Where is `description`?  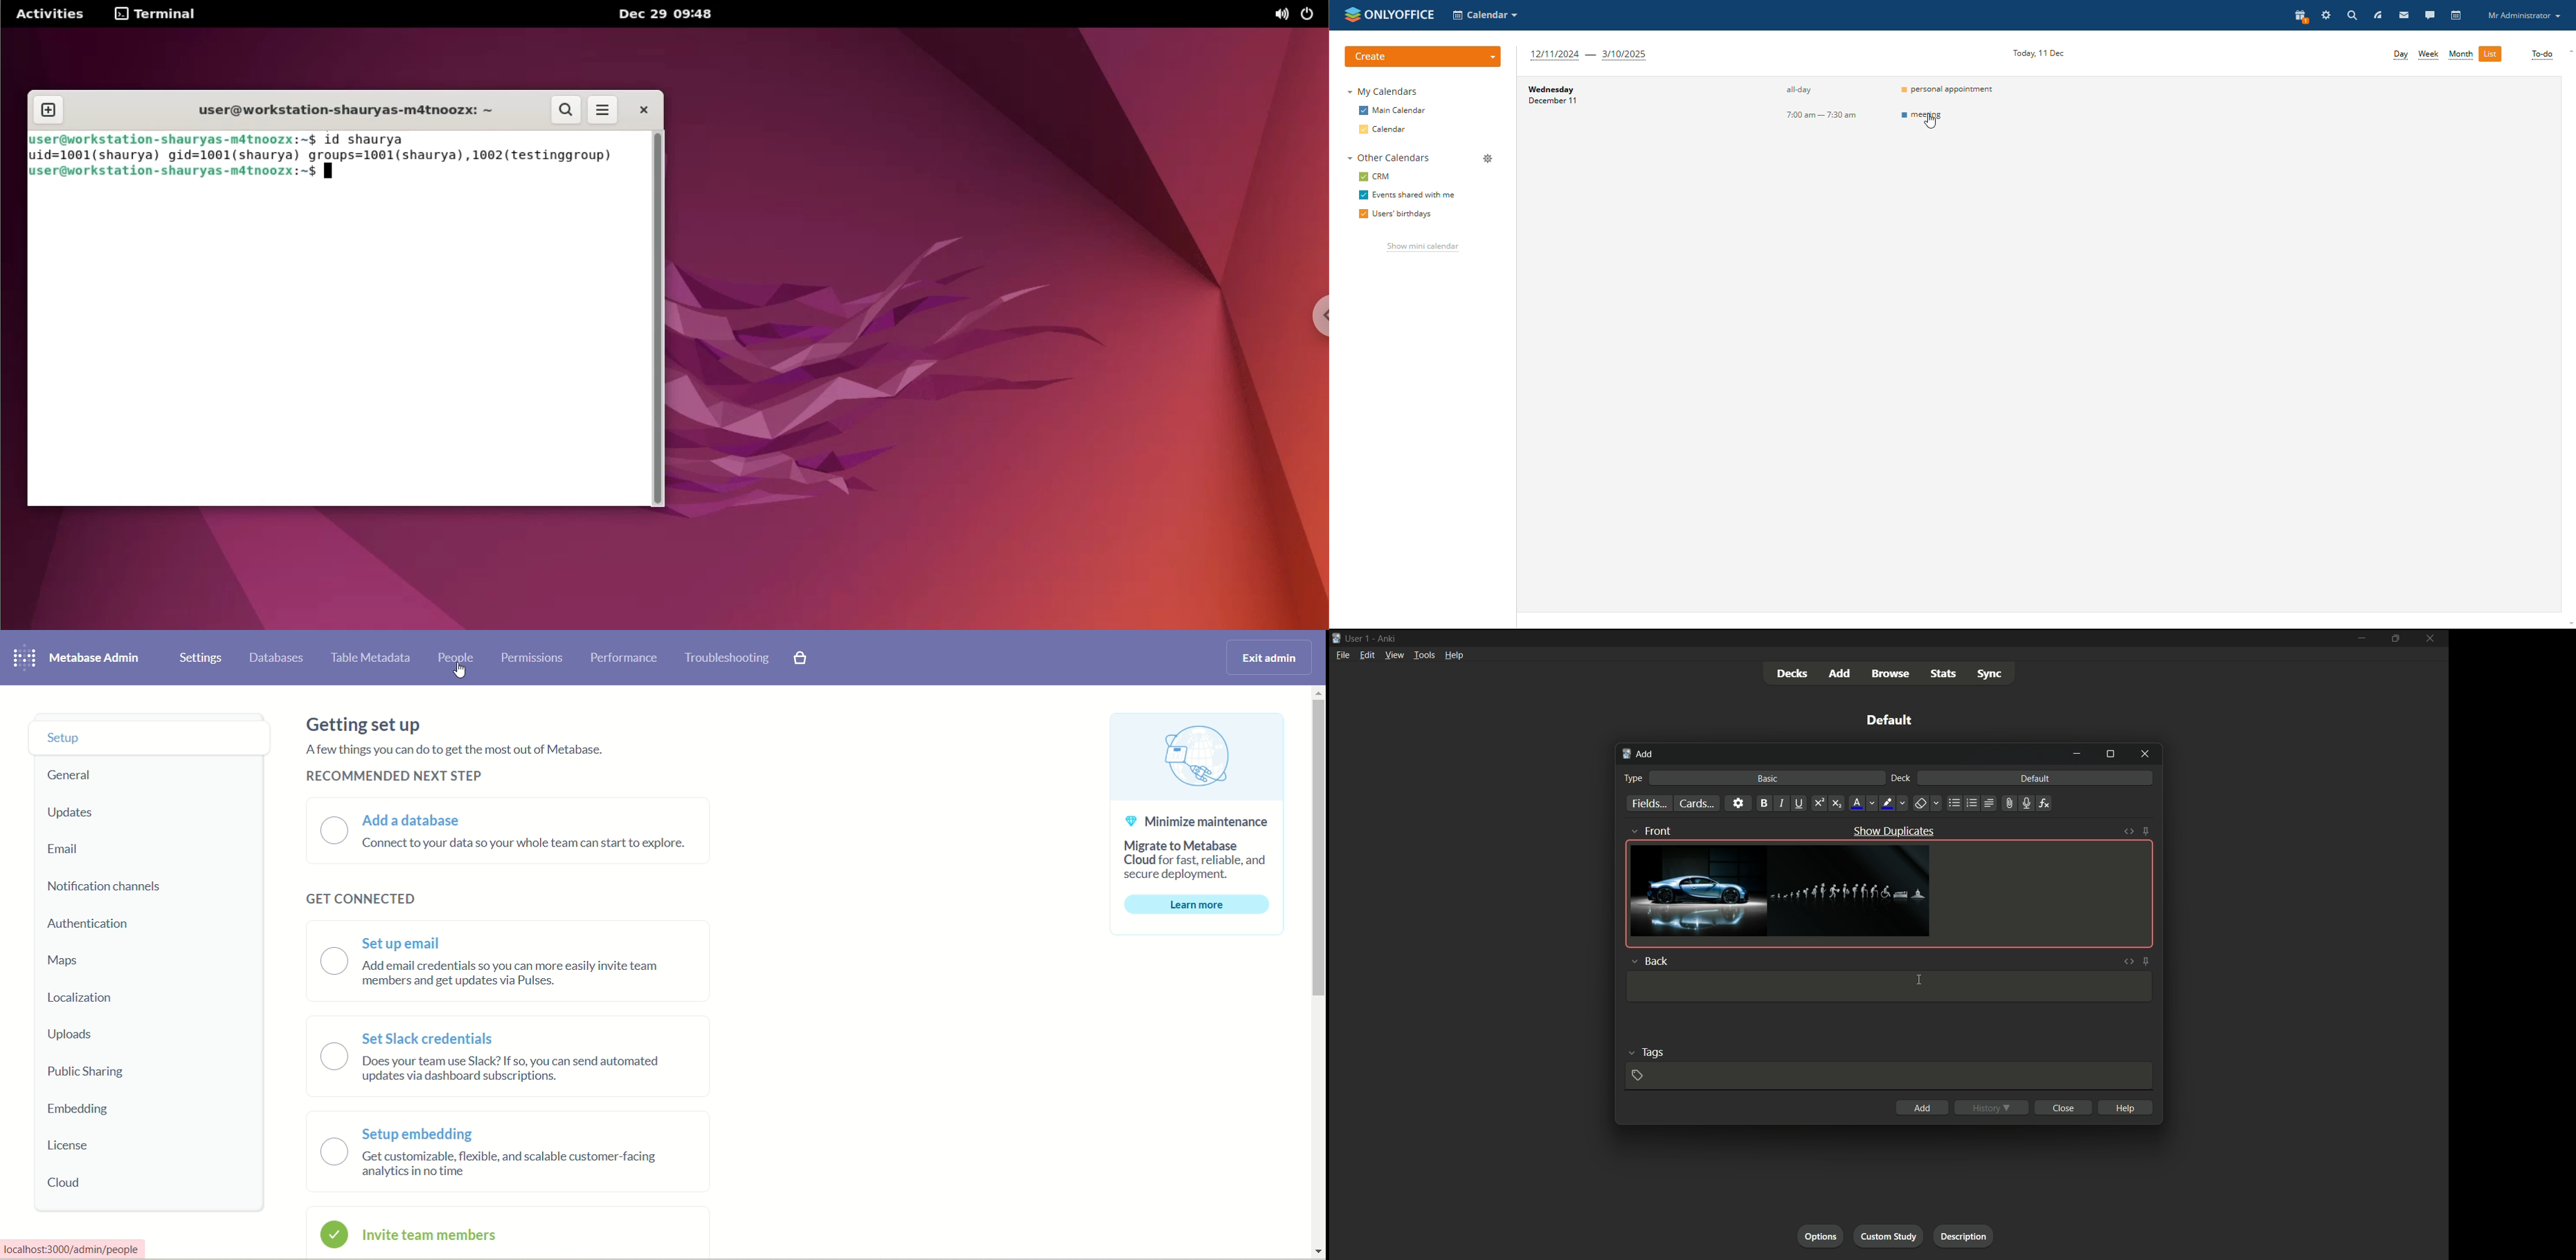
description is located at coordinates (1962, 1234).